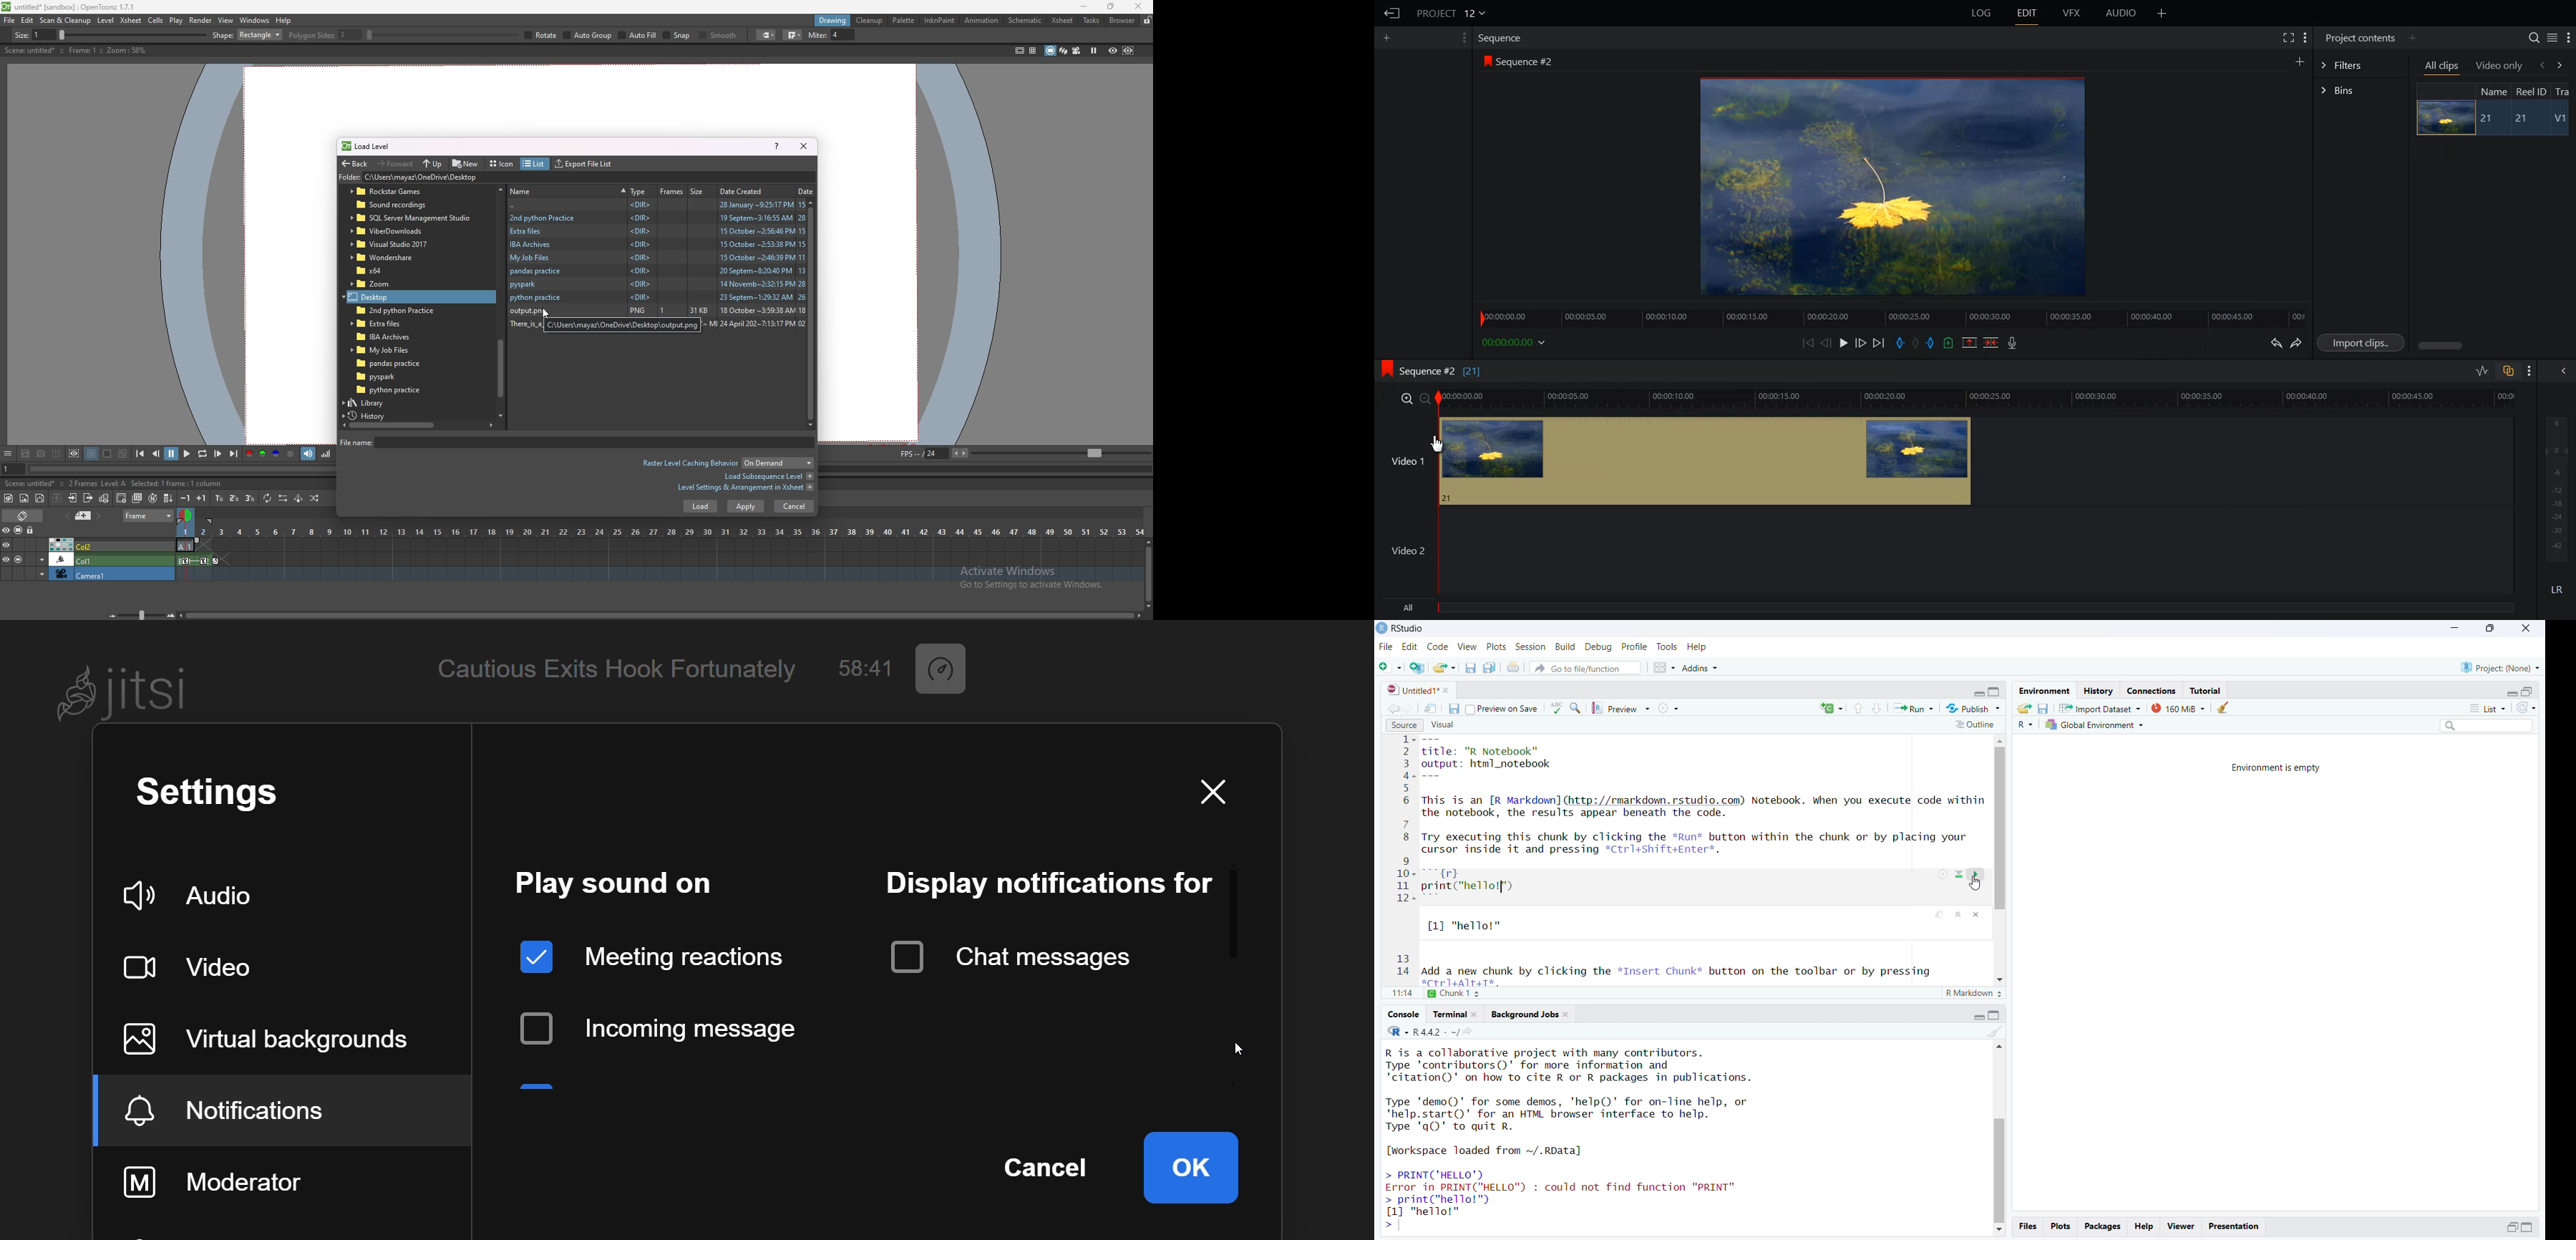  Describe the element at coordinates (1456, 1014) in the screenshot. I see `terminal` at that location.